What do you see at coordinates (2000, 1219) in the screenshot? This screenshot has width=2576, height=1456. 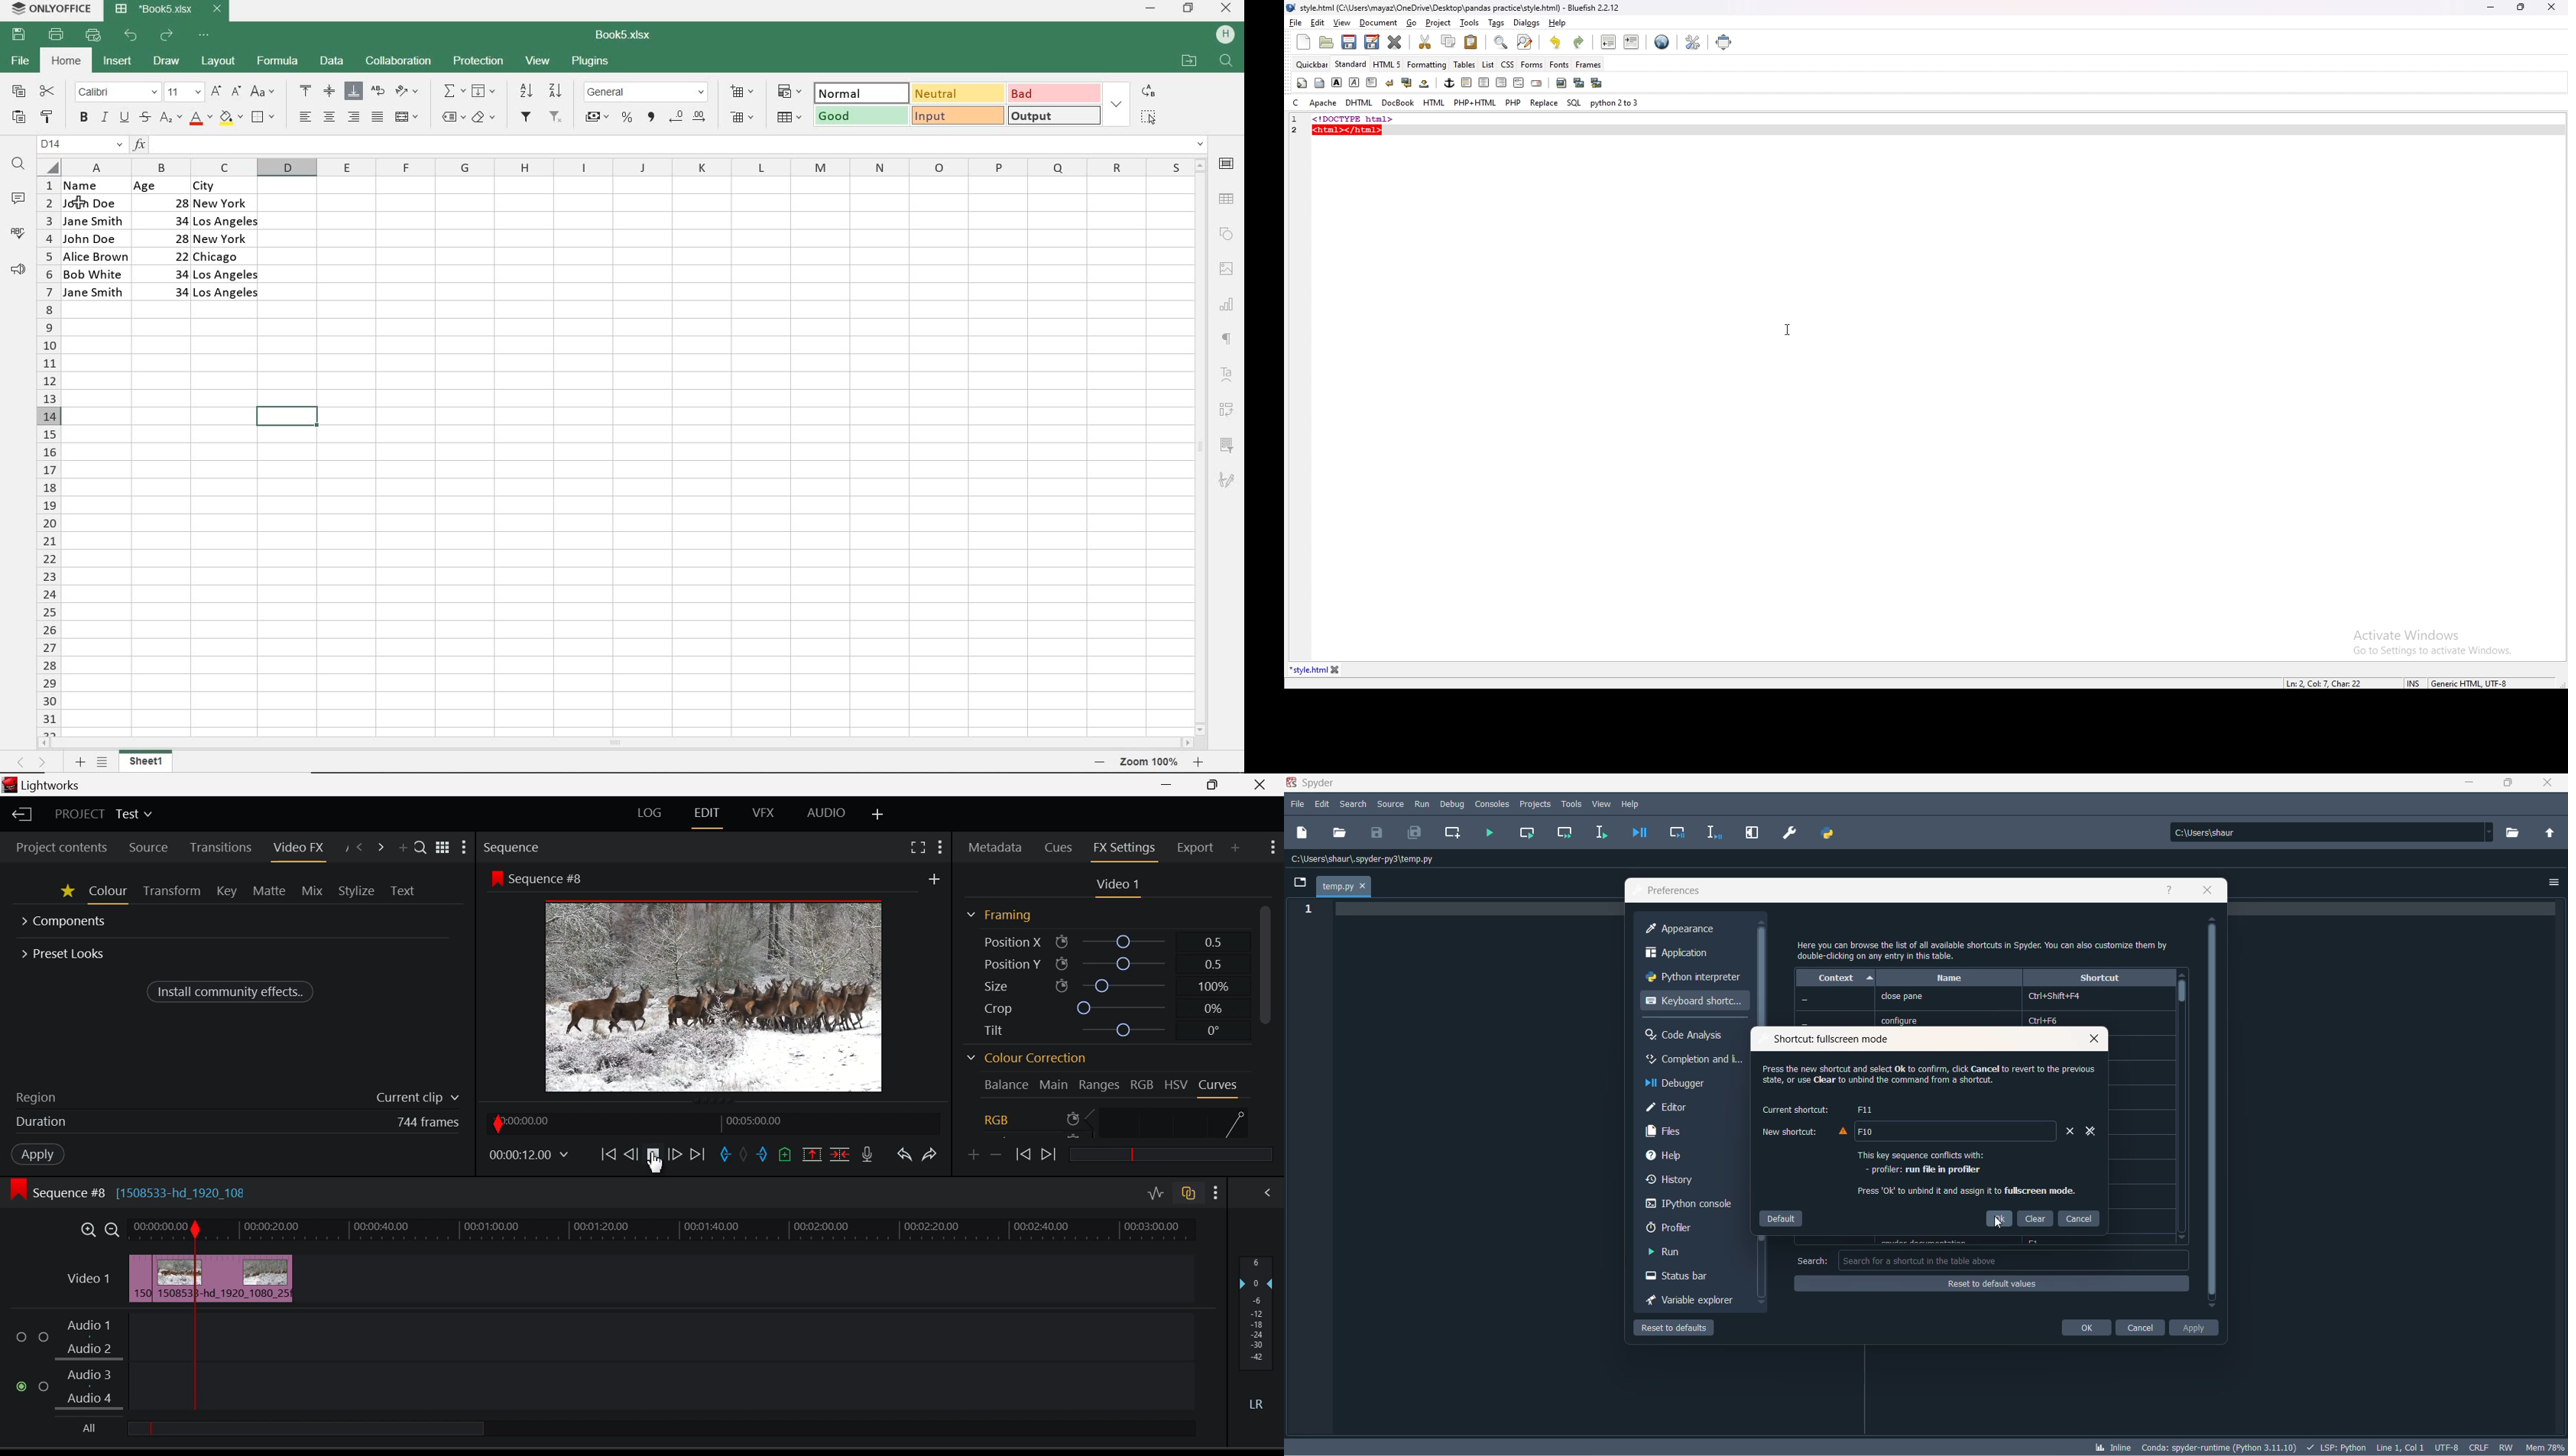 I see `ok` at bounding box center [2000, 1219].